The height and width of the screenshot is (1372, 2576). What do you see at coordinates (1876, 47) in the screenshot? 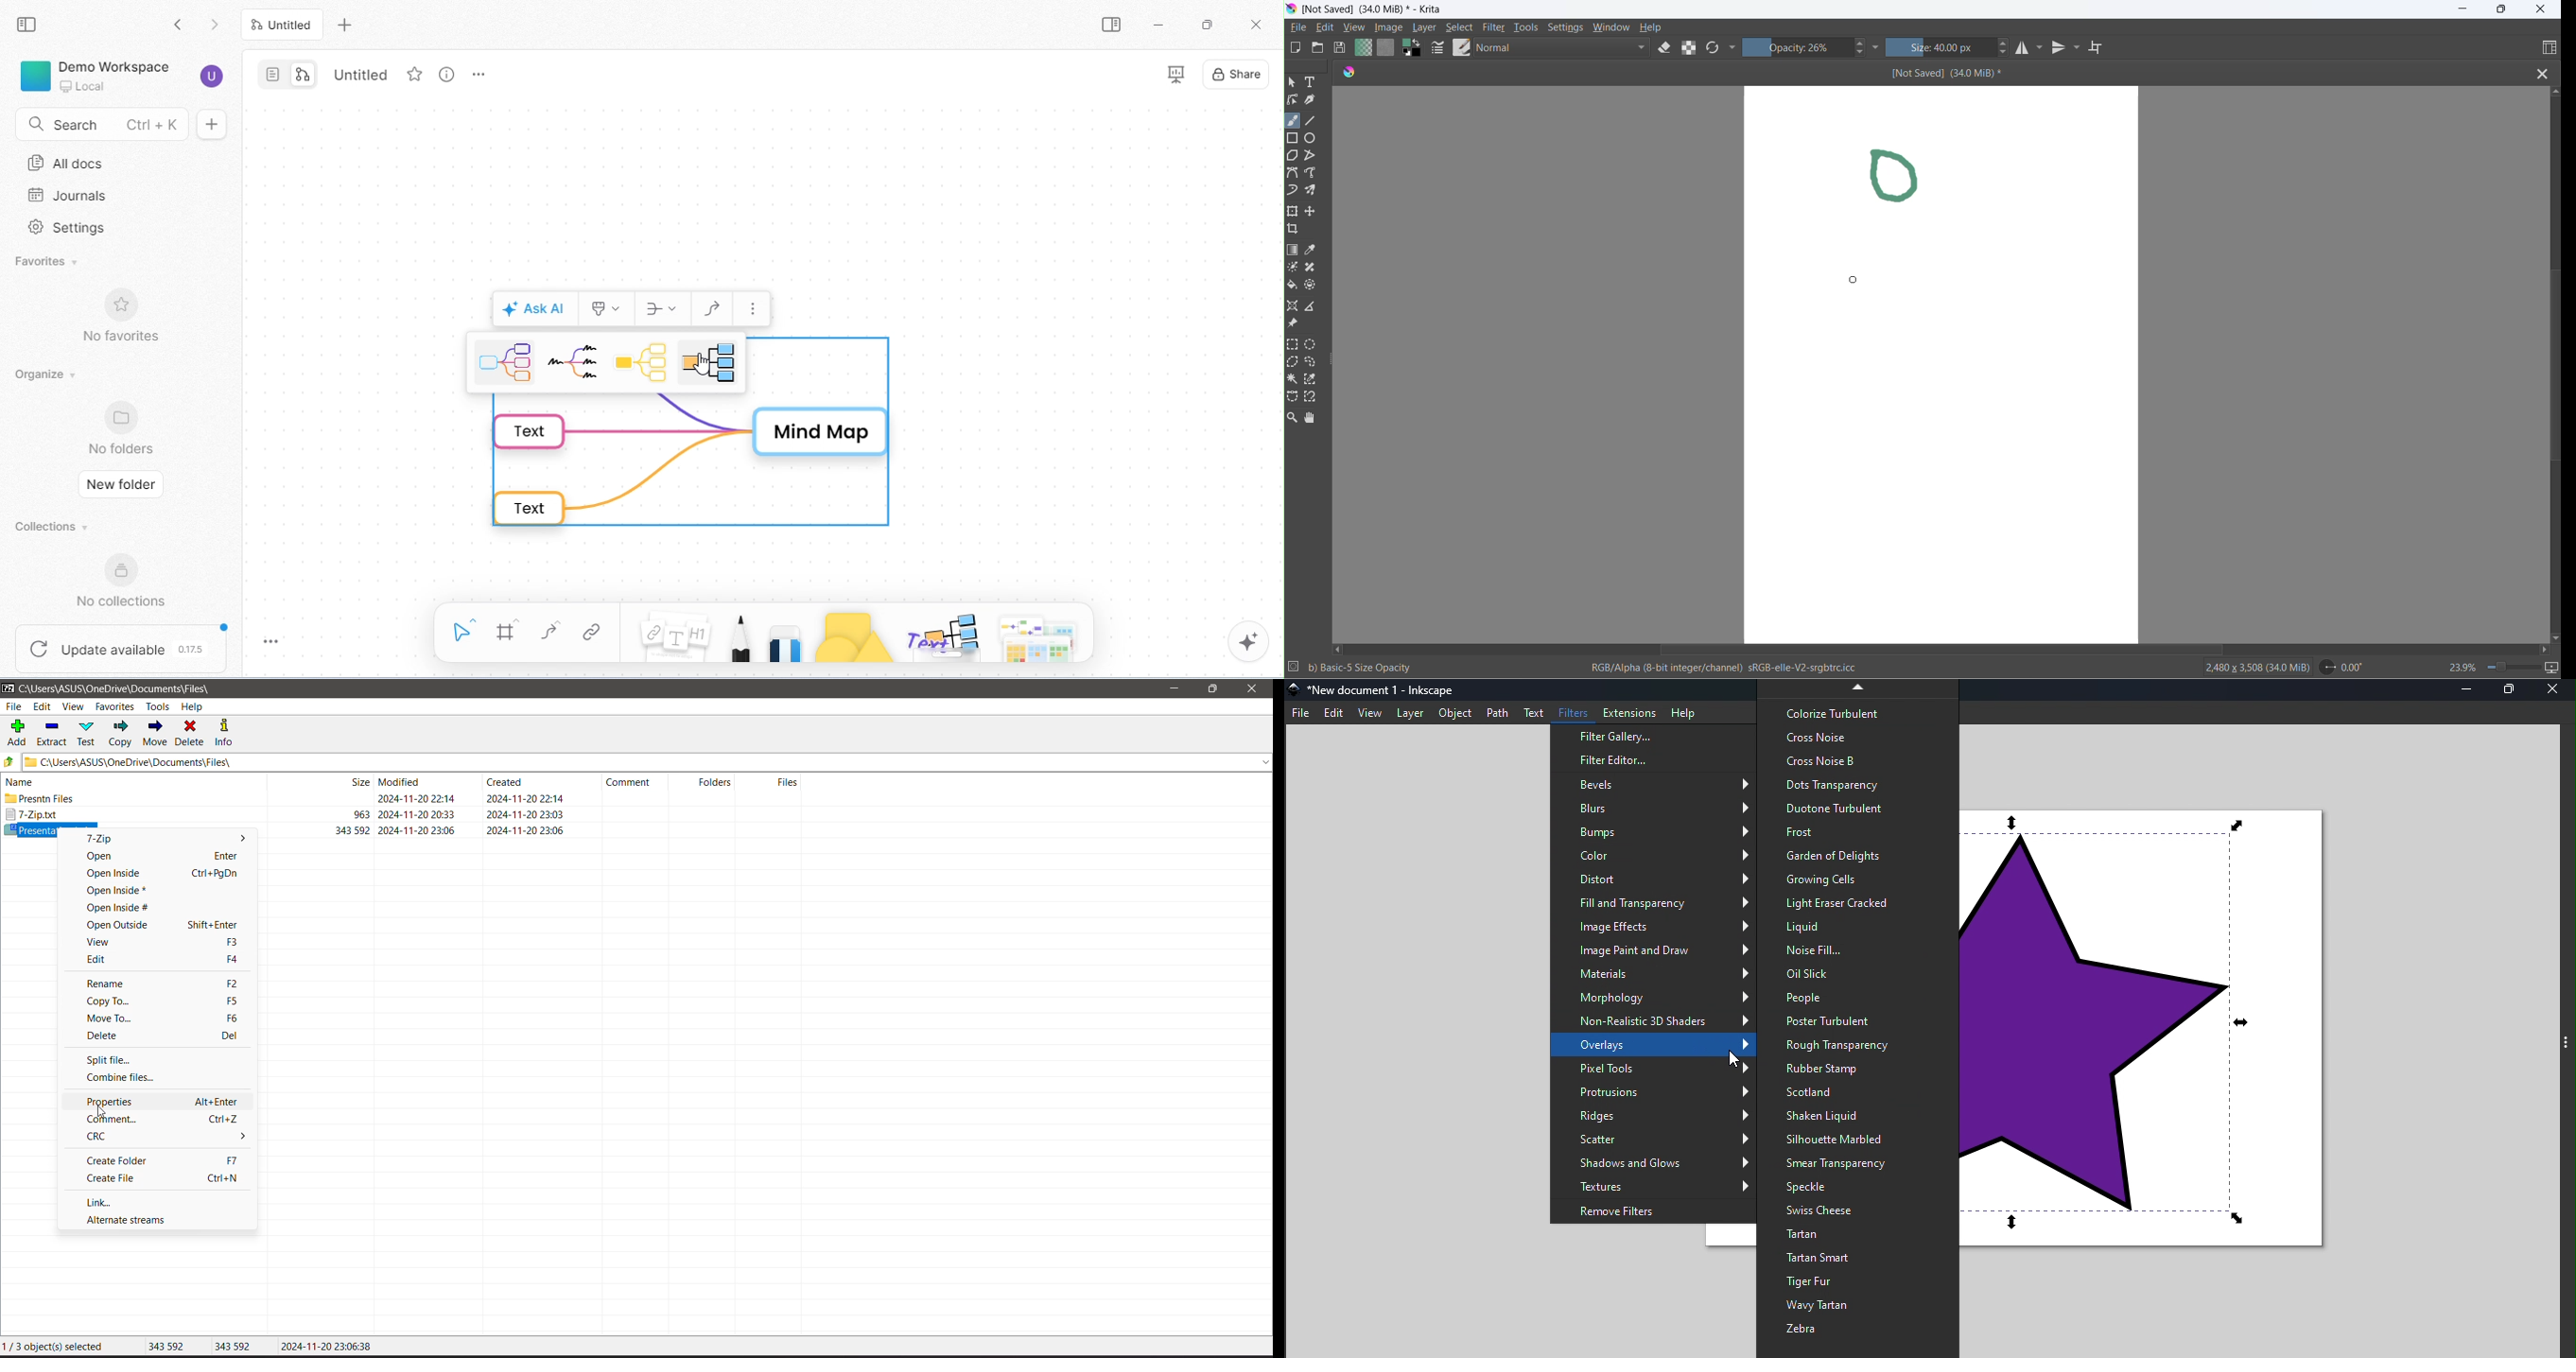
I see `more settings dropdown button` at bounding box center [1876, 47].